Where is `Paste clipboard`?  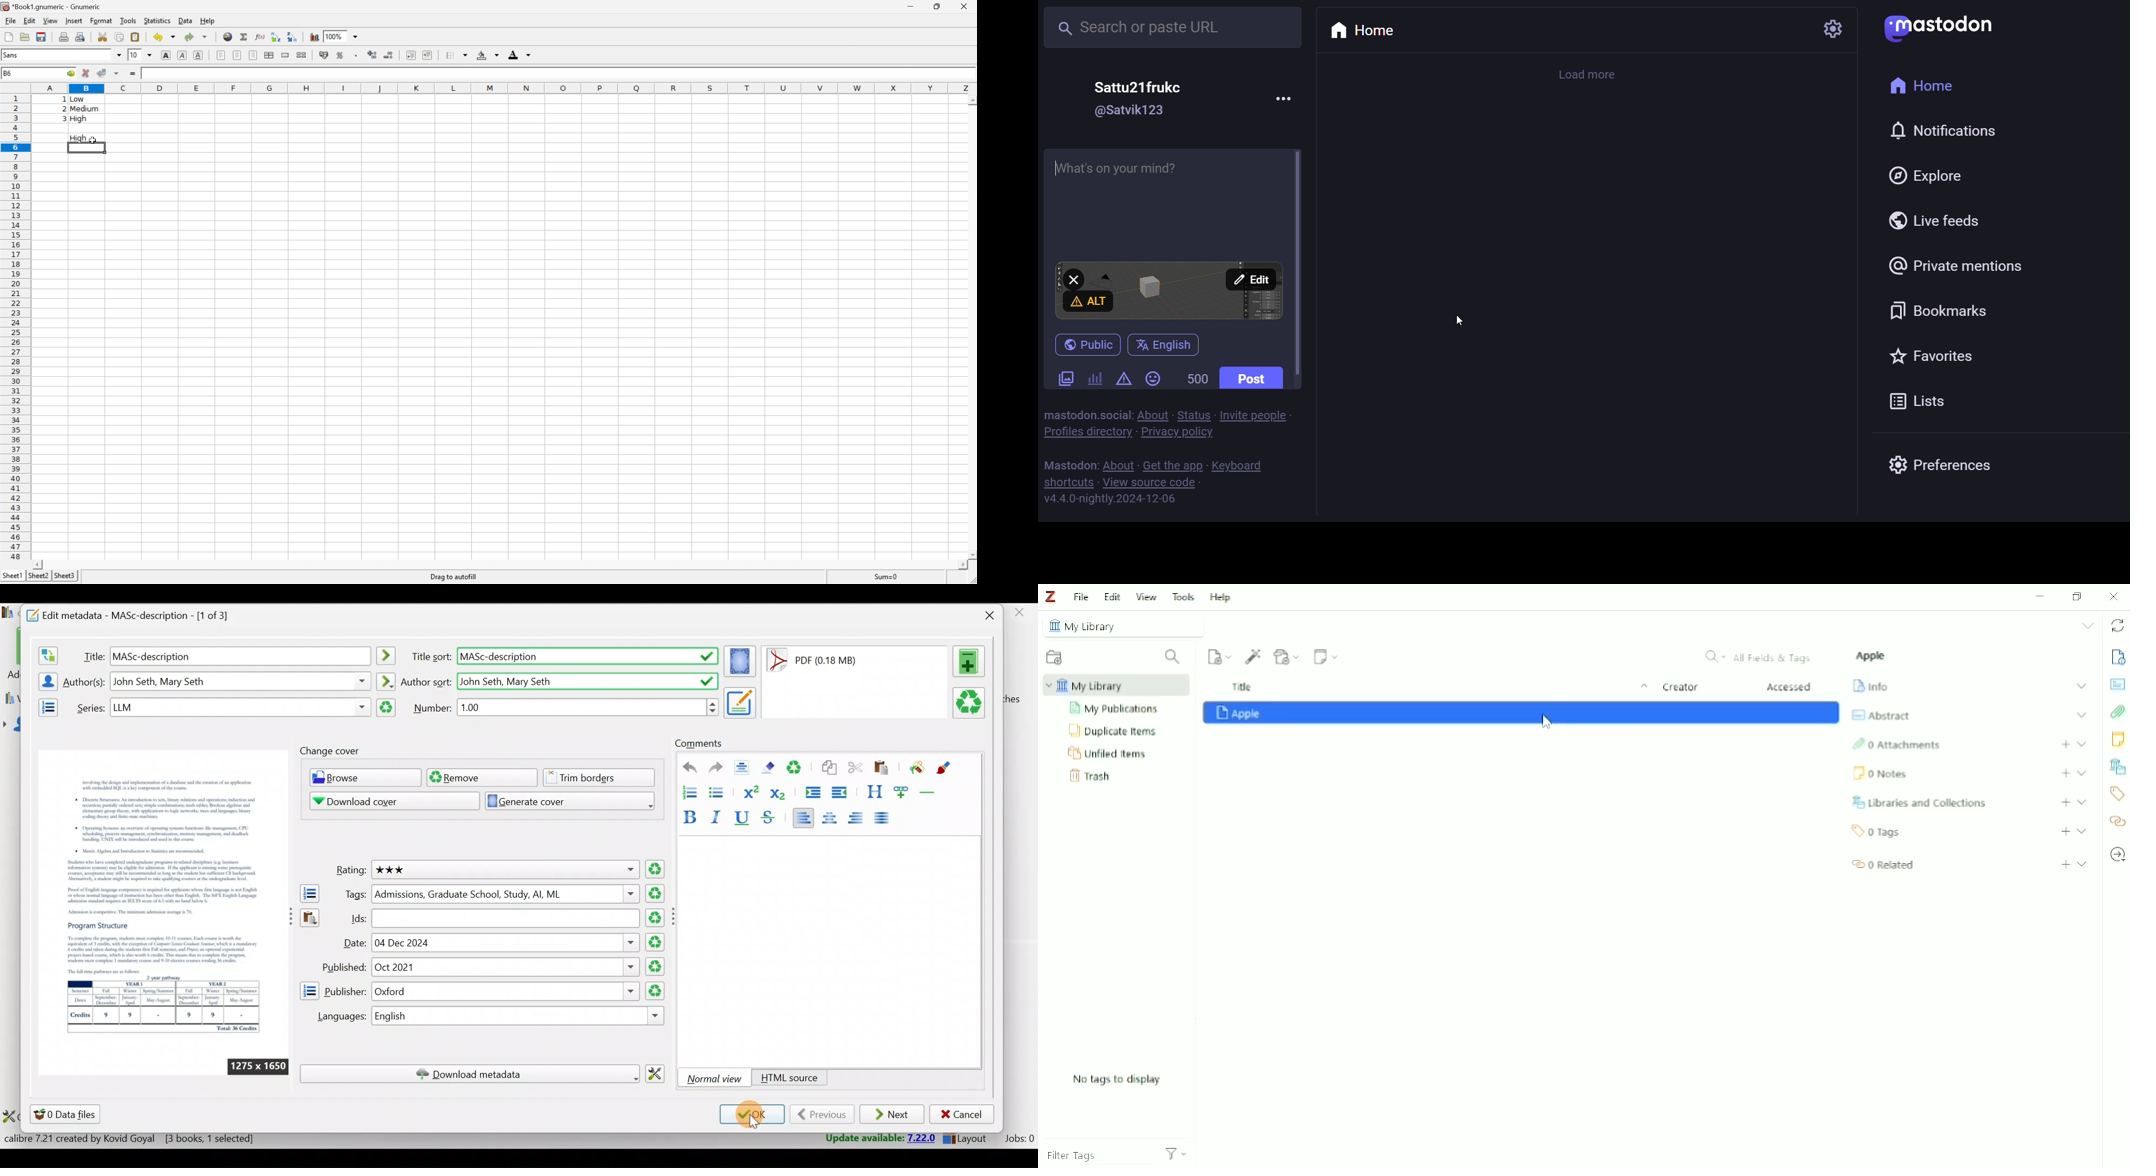
Paste clipboard is located at coordinates (135, 37).